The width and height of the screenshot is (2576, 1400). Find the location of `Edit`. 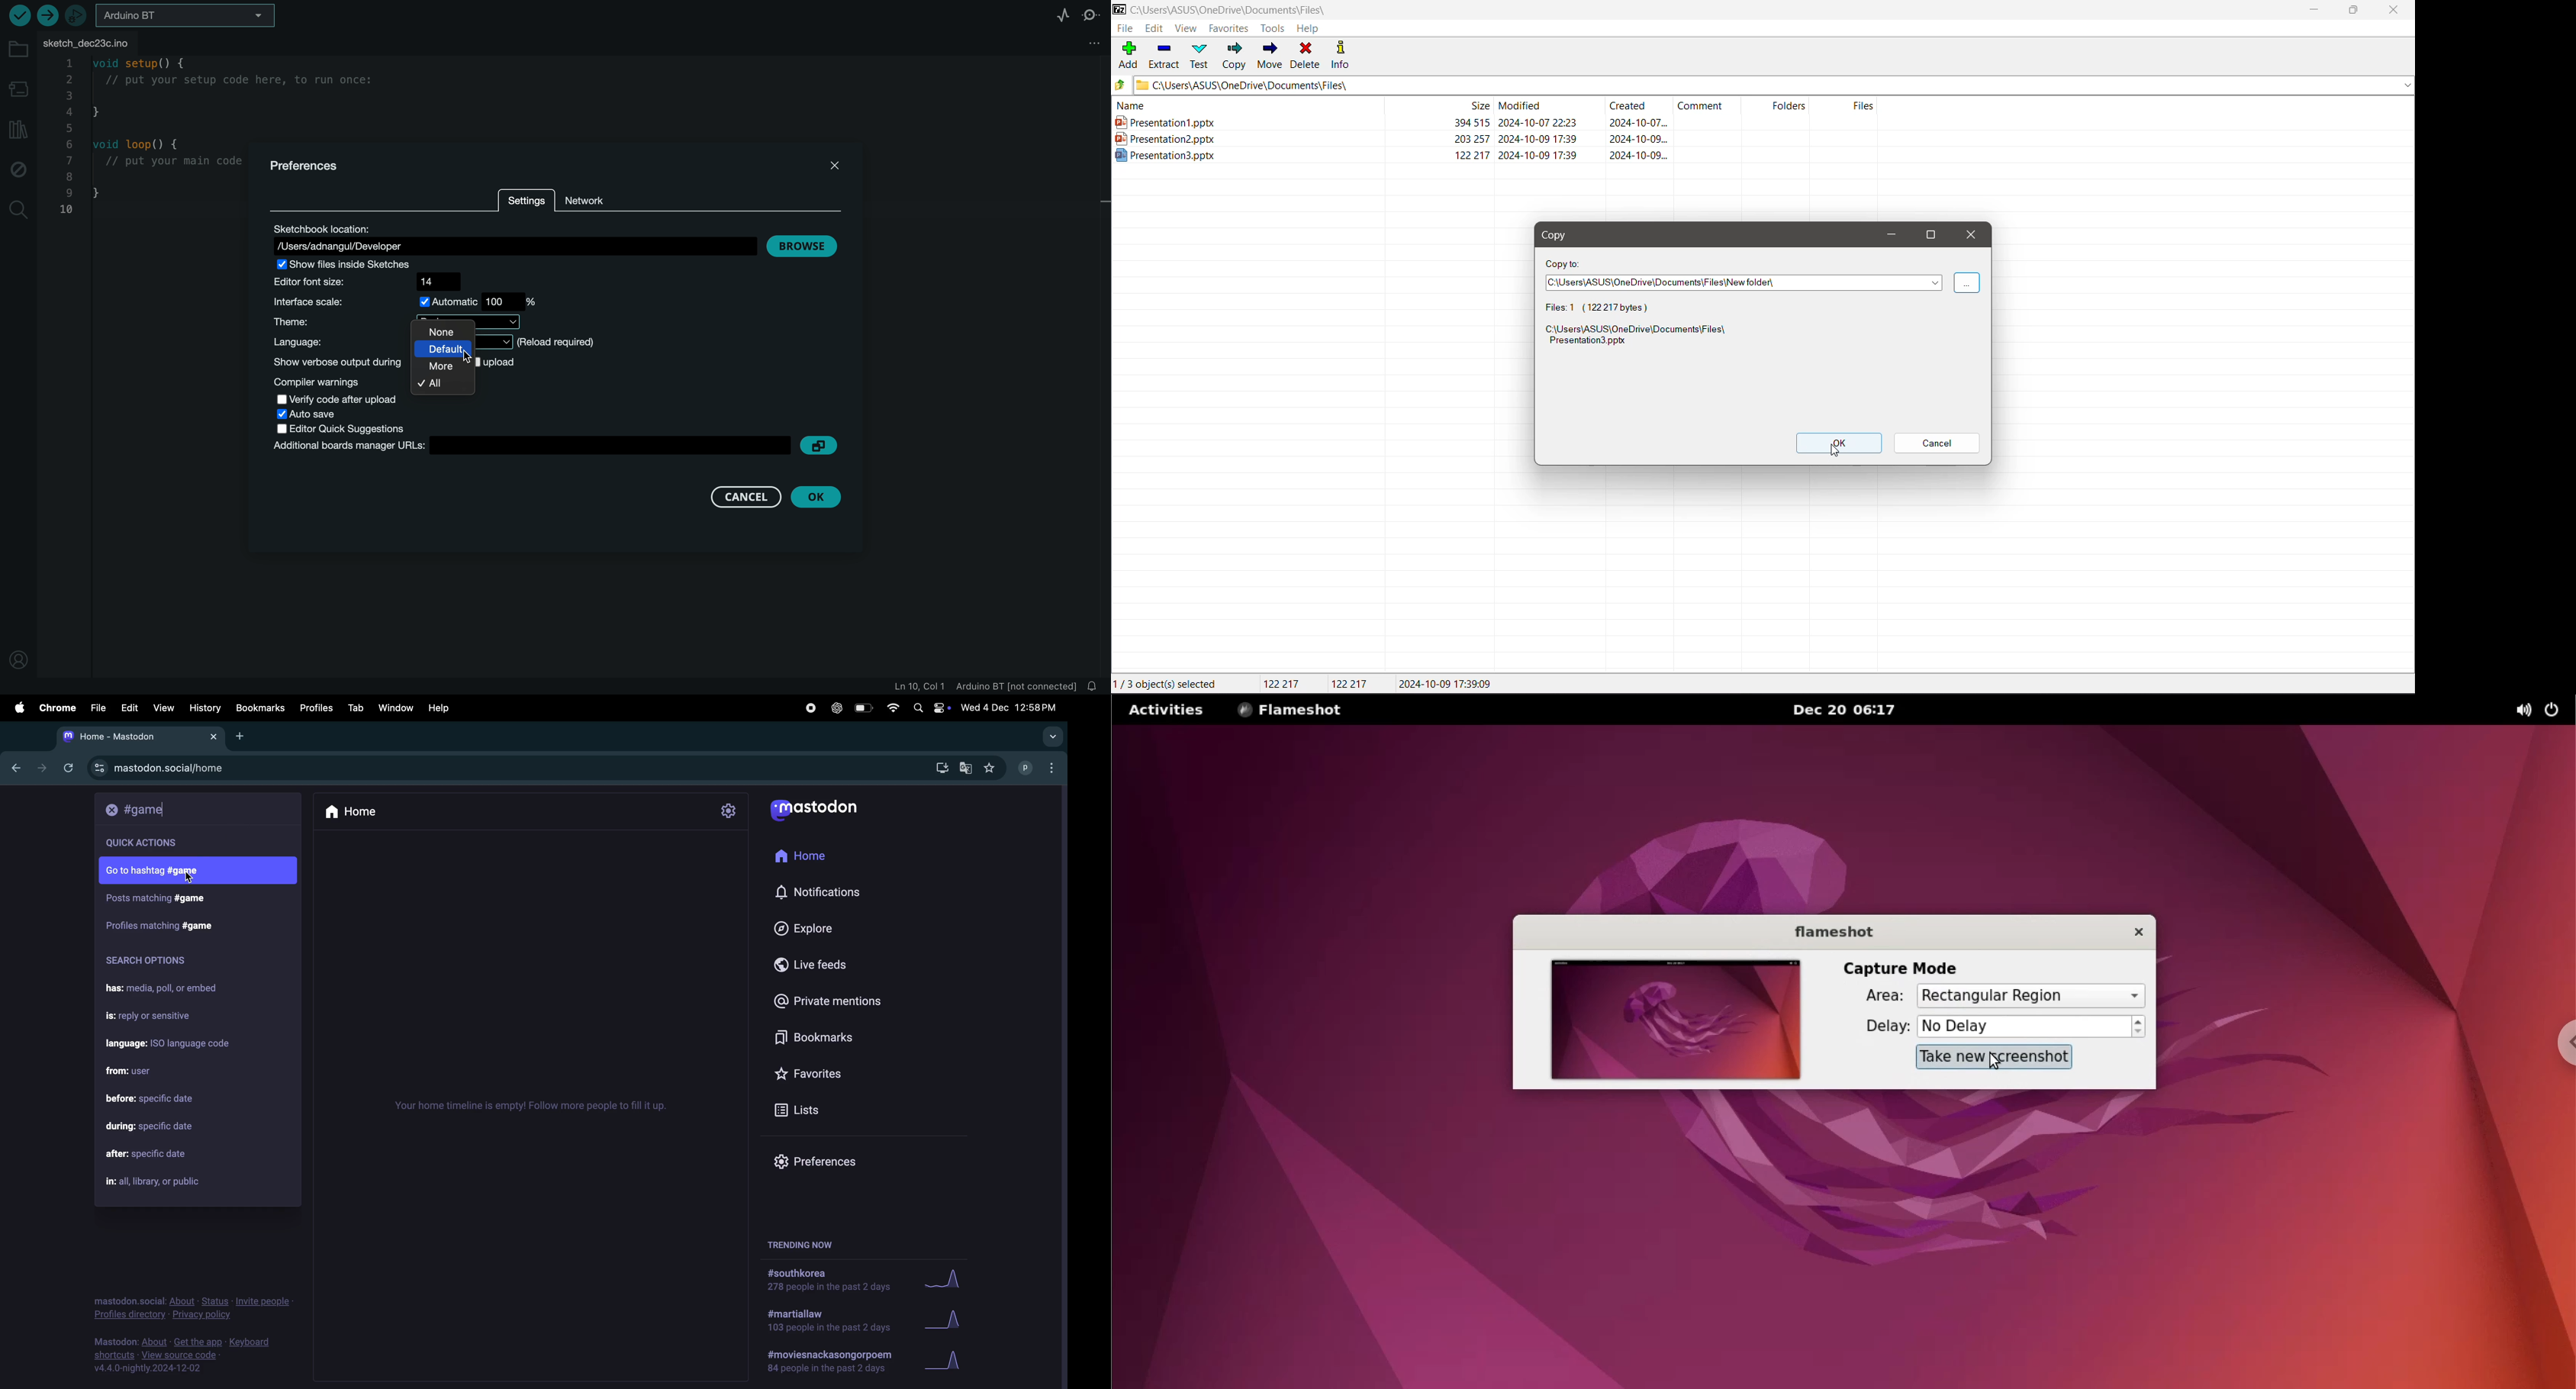

Edit is located at coordinates (1154, 29).